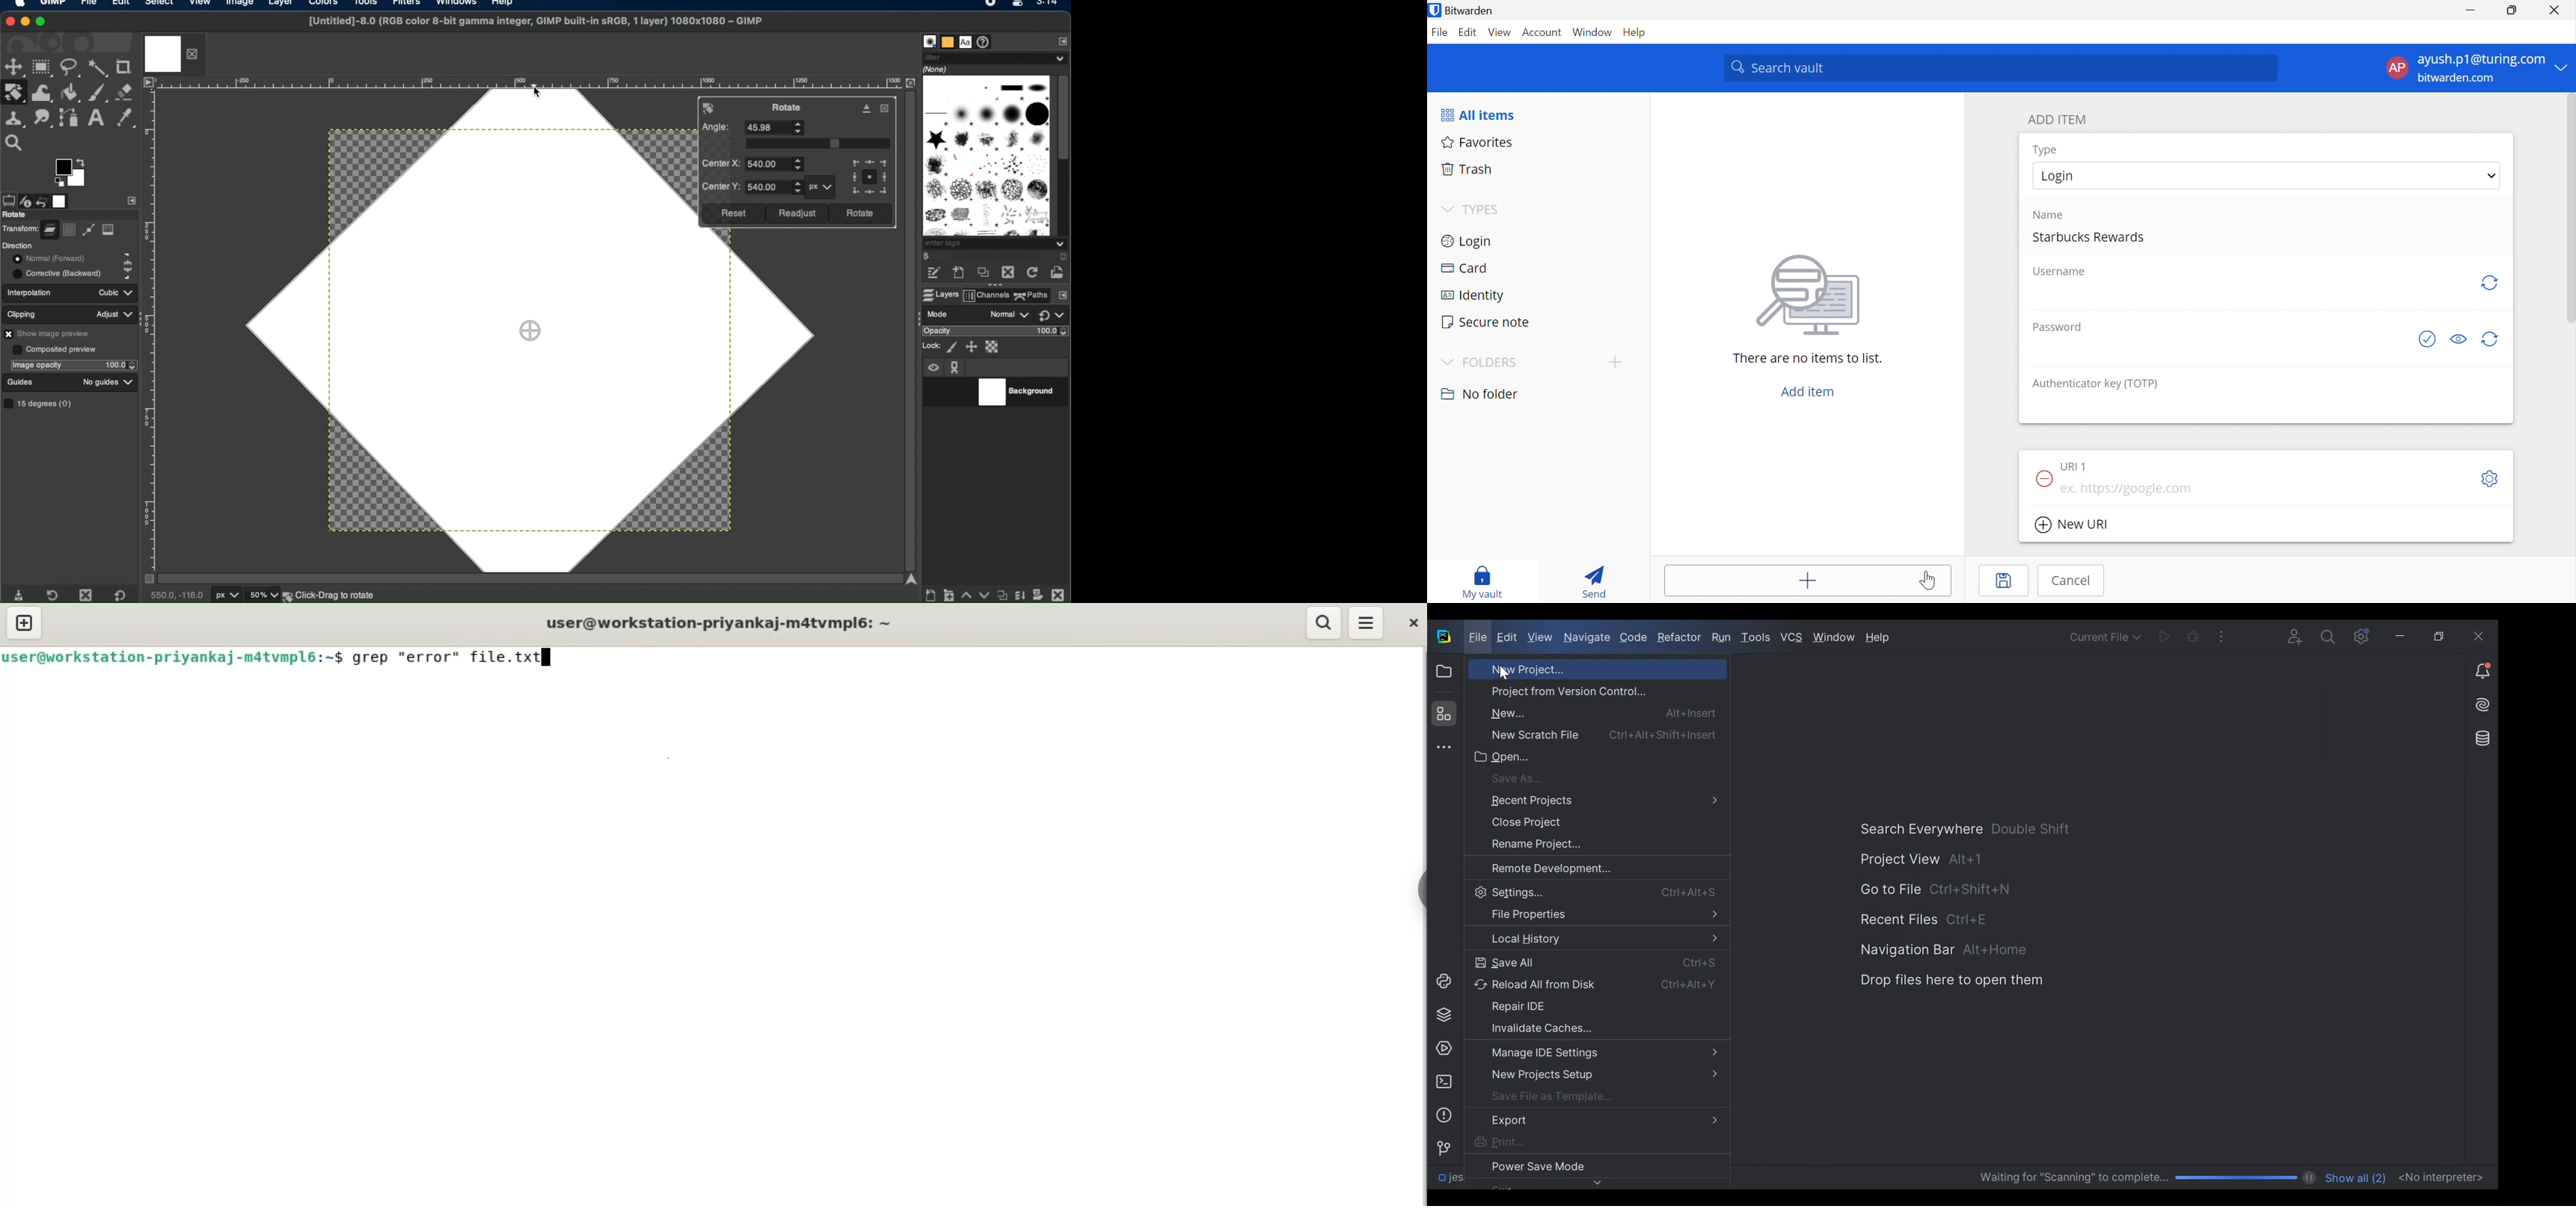 The image size is (2576, 1232). Describe the element at coordinates (2093, 235) in the screenshot. I see `Starbucks Rewards` at that location.